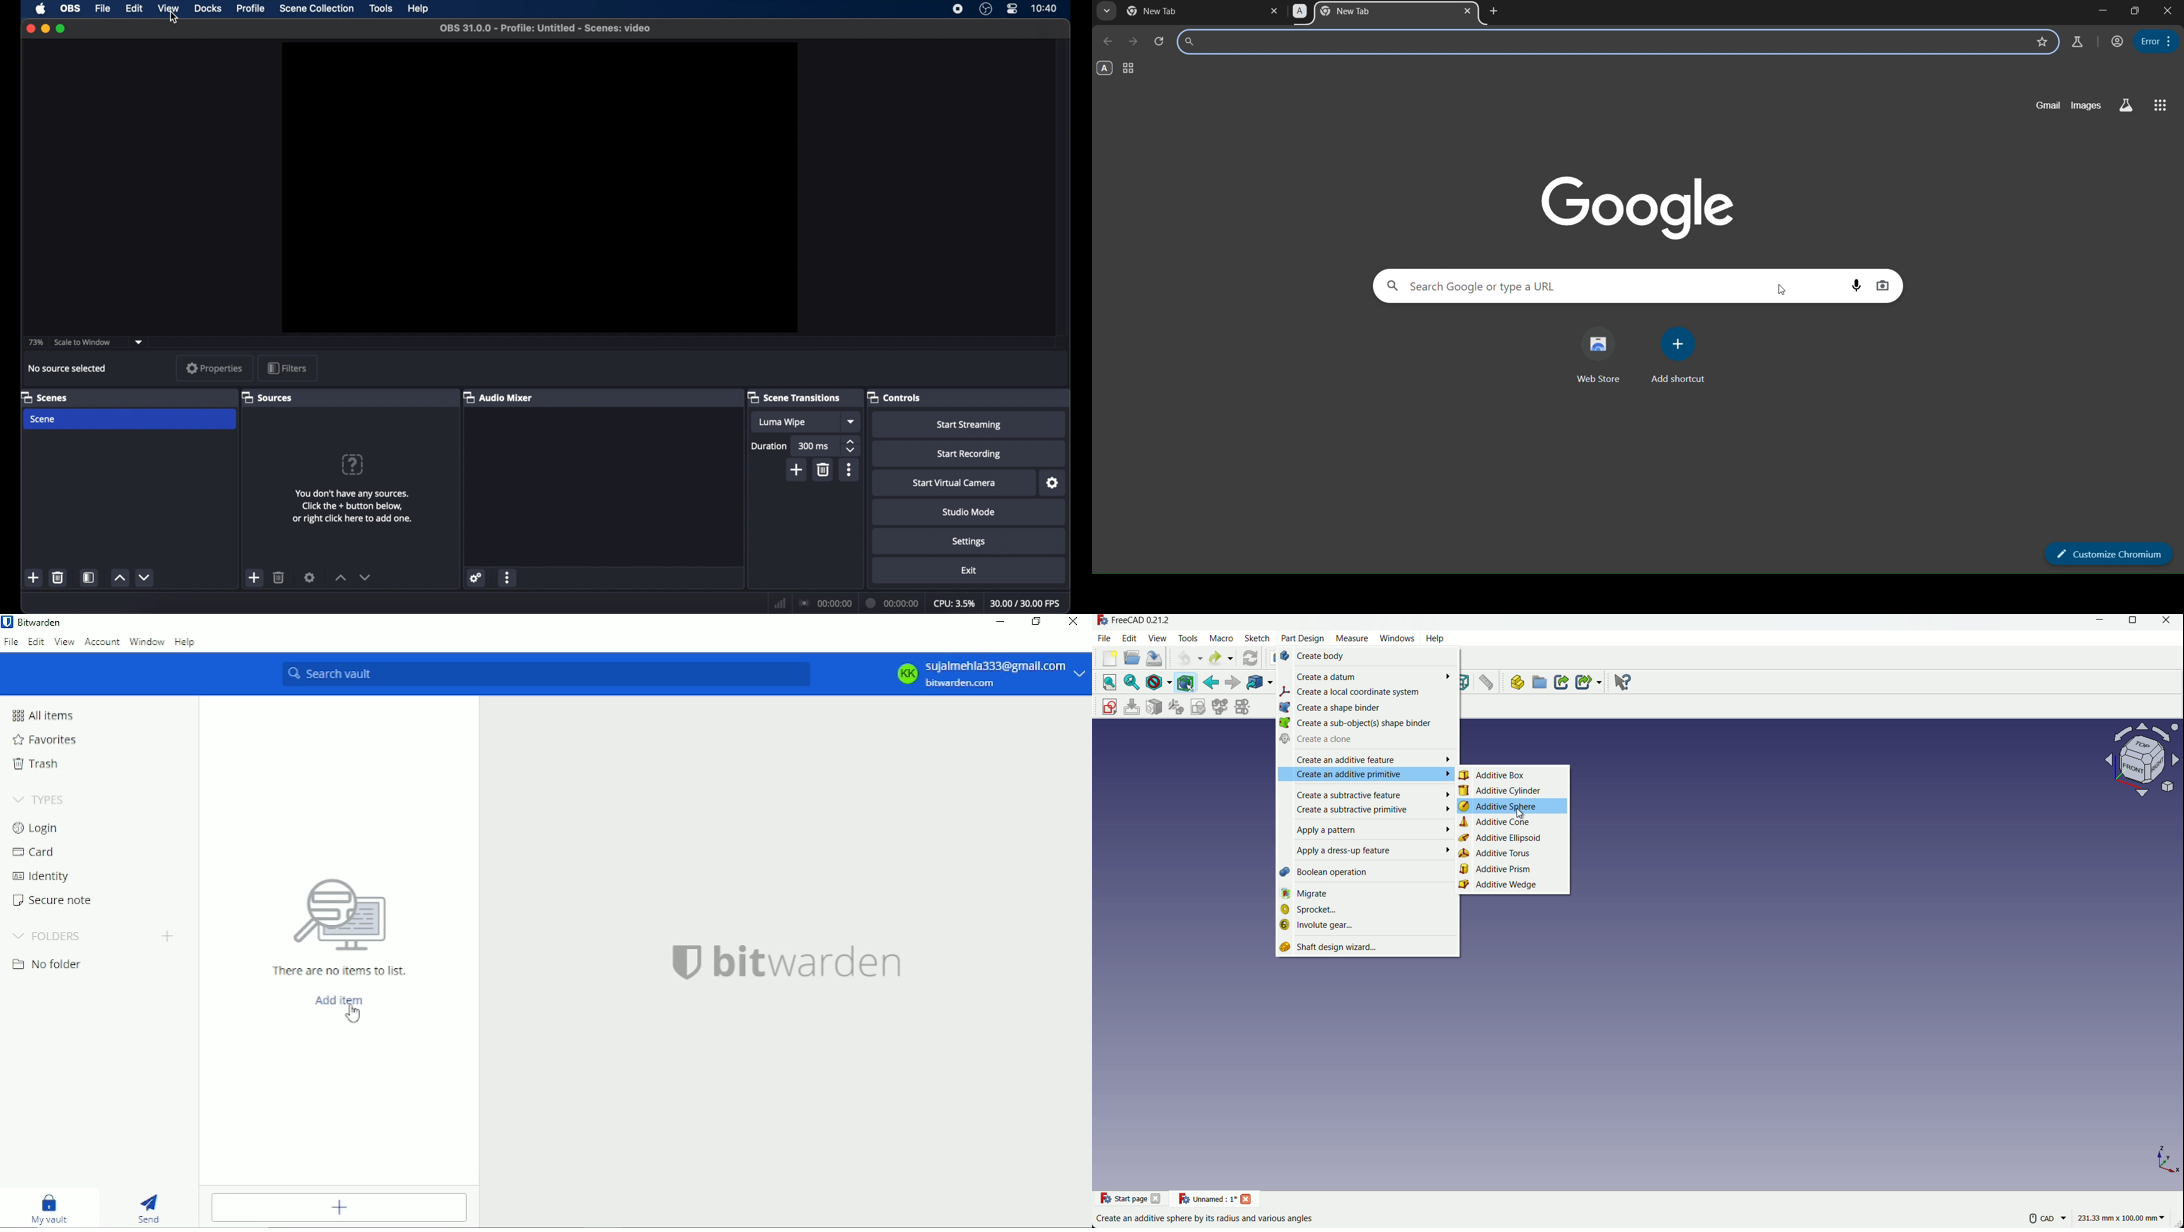  I want to click on additive sphere, so click(1513, 806).